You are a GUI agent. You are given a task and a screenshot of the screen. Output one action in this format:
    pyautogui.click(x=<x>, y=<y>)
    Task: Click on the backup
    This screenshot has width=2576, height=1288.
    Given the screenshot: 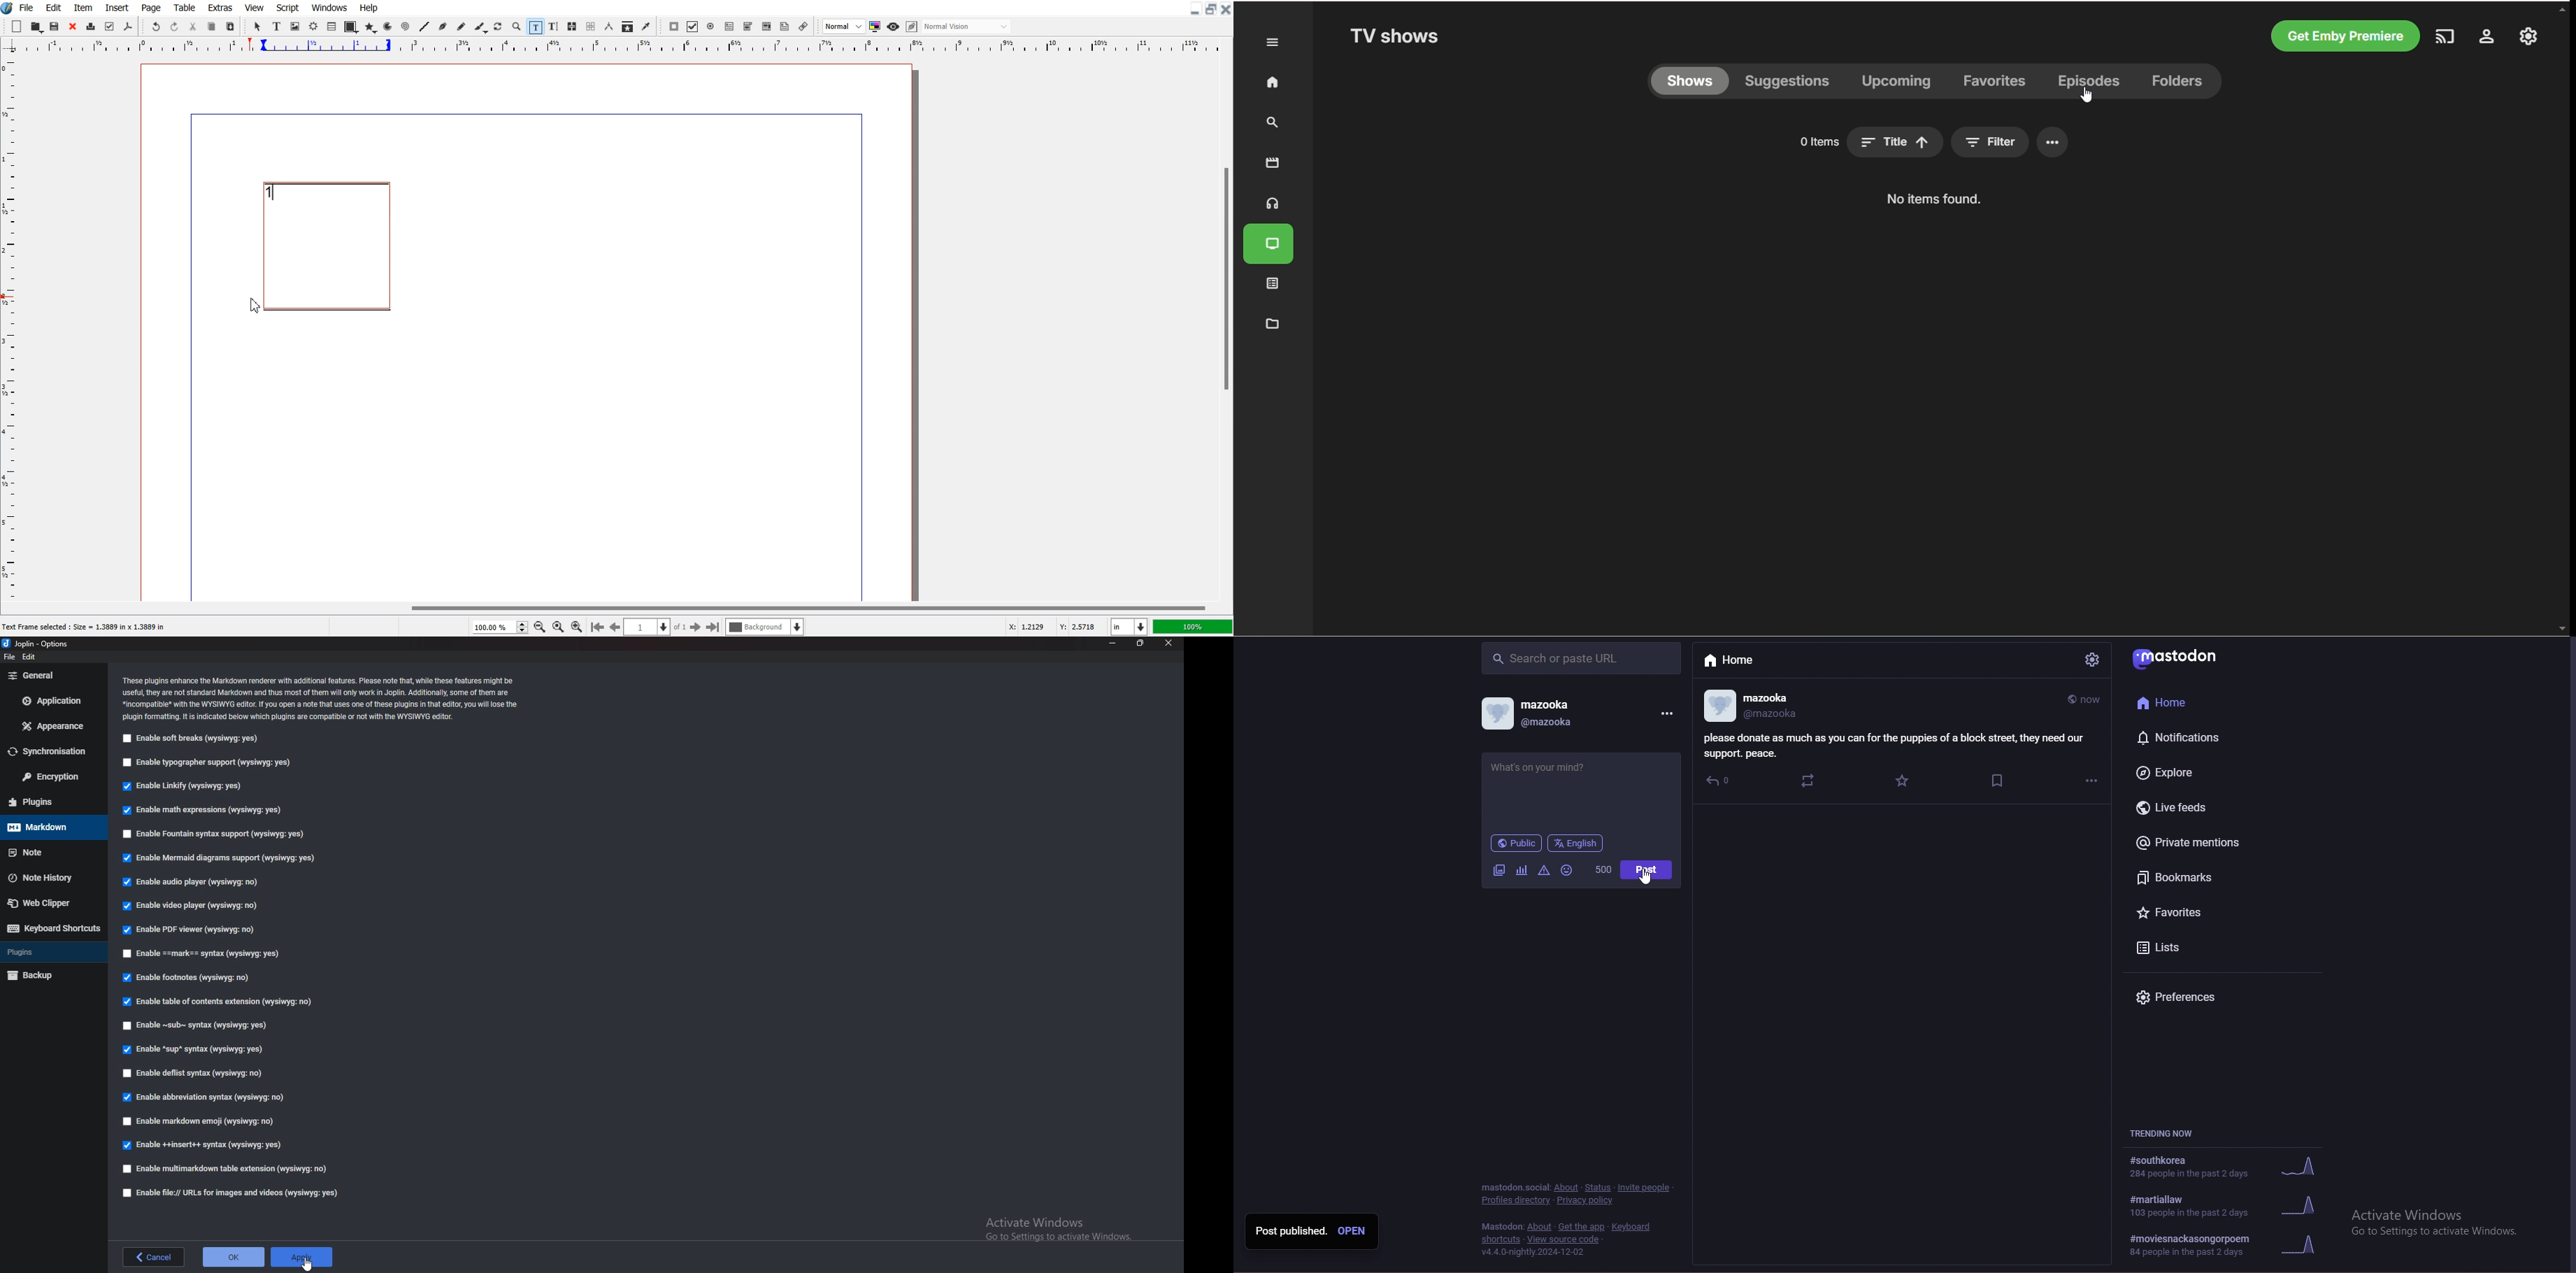 What is the action you would take?
    pyautogui.click(x=46, y=976)
    